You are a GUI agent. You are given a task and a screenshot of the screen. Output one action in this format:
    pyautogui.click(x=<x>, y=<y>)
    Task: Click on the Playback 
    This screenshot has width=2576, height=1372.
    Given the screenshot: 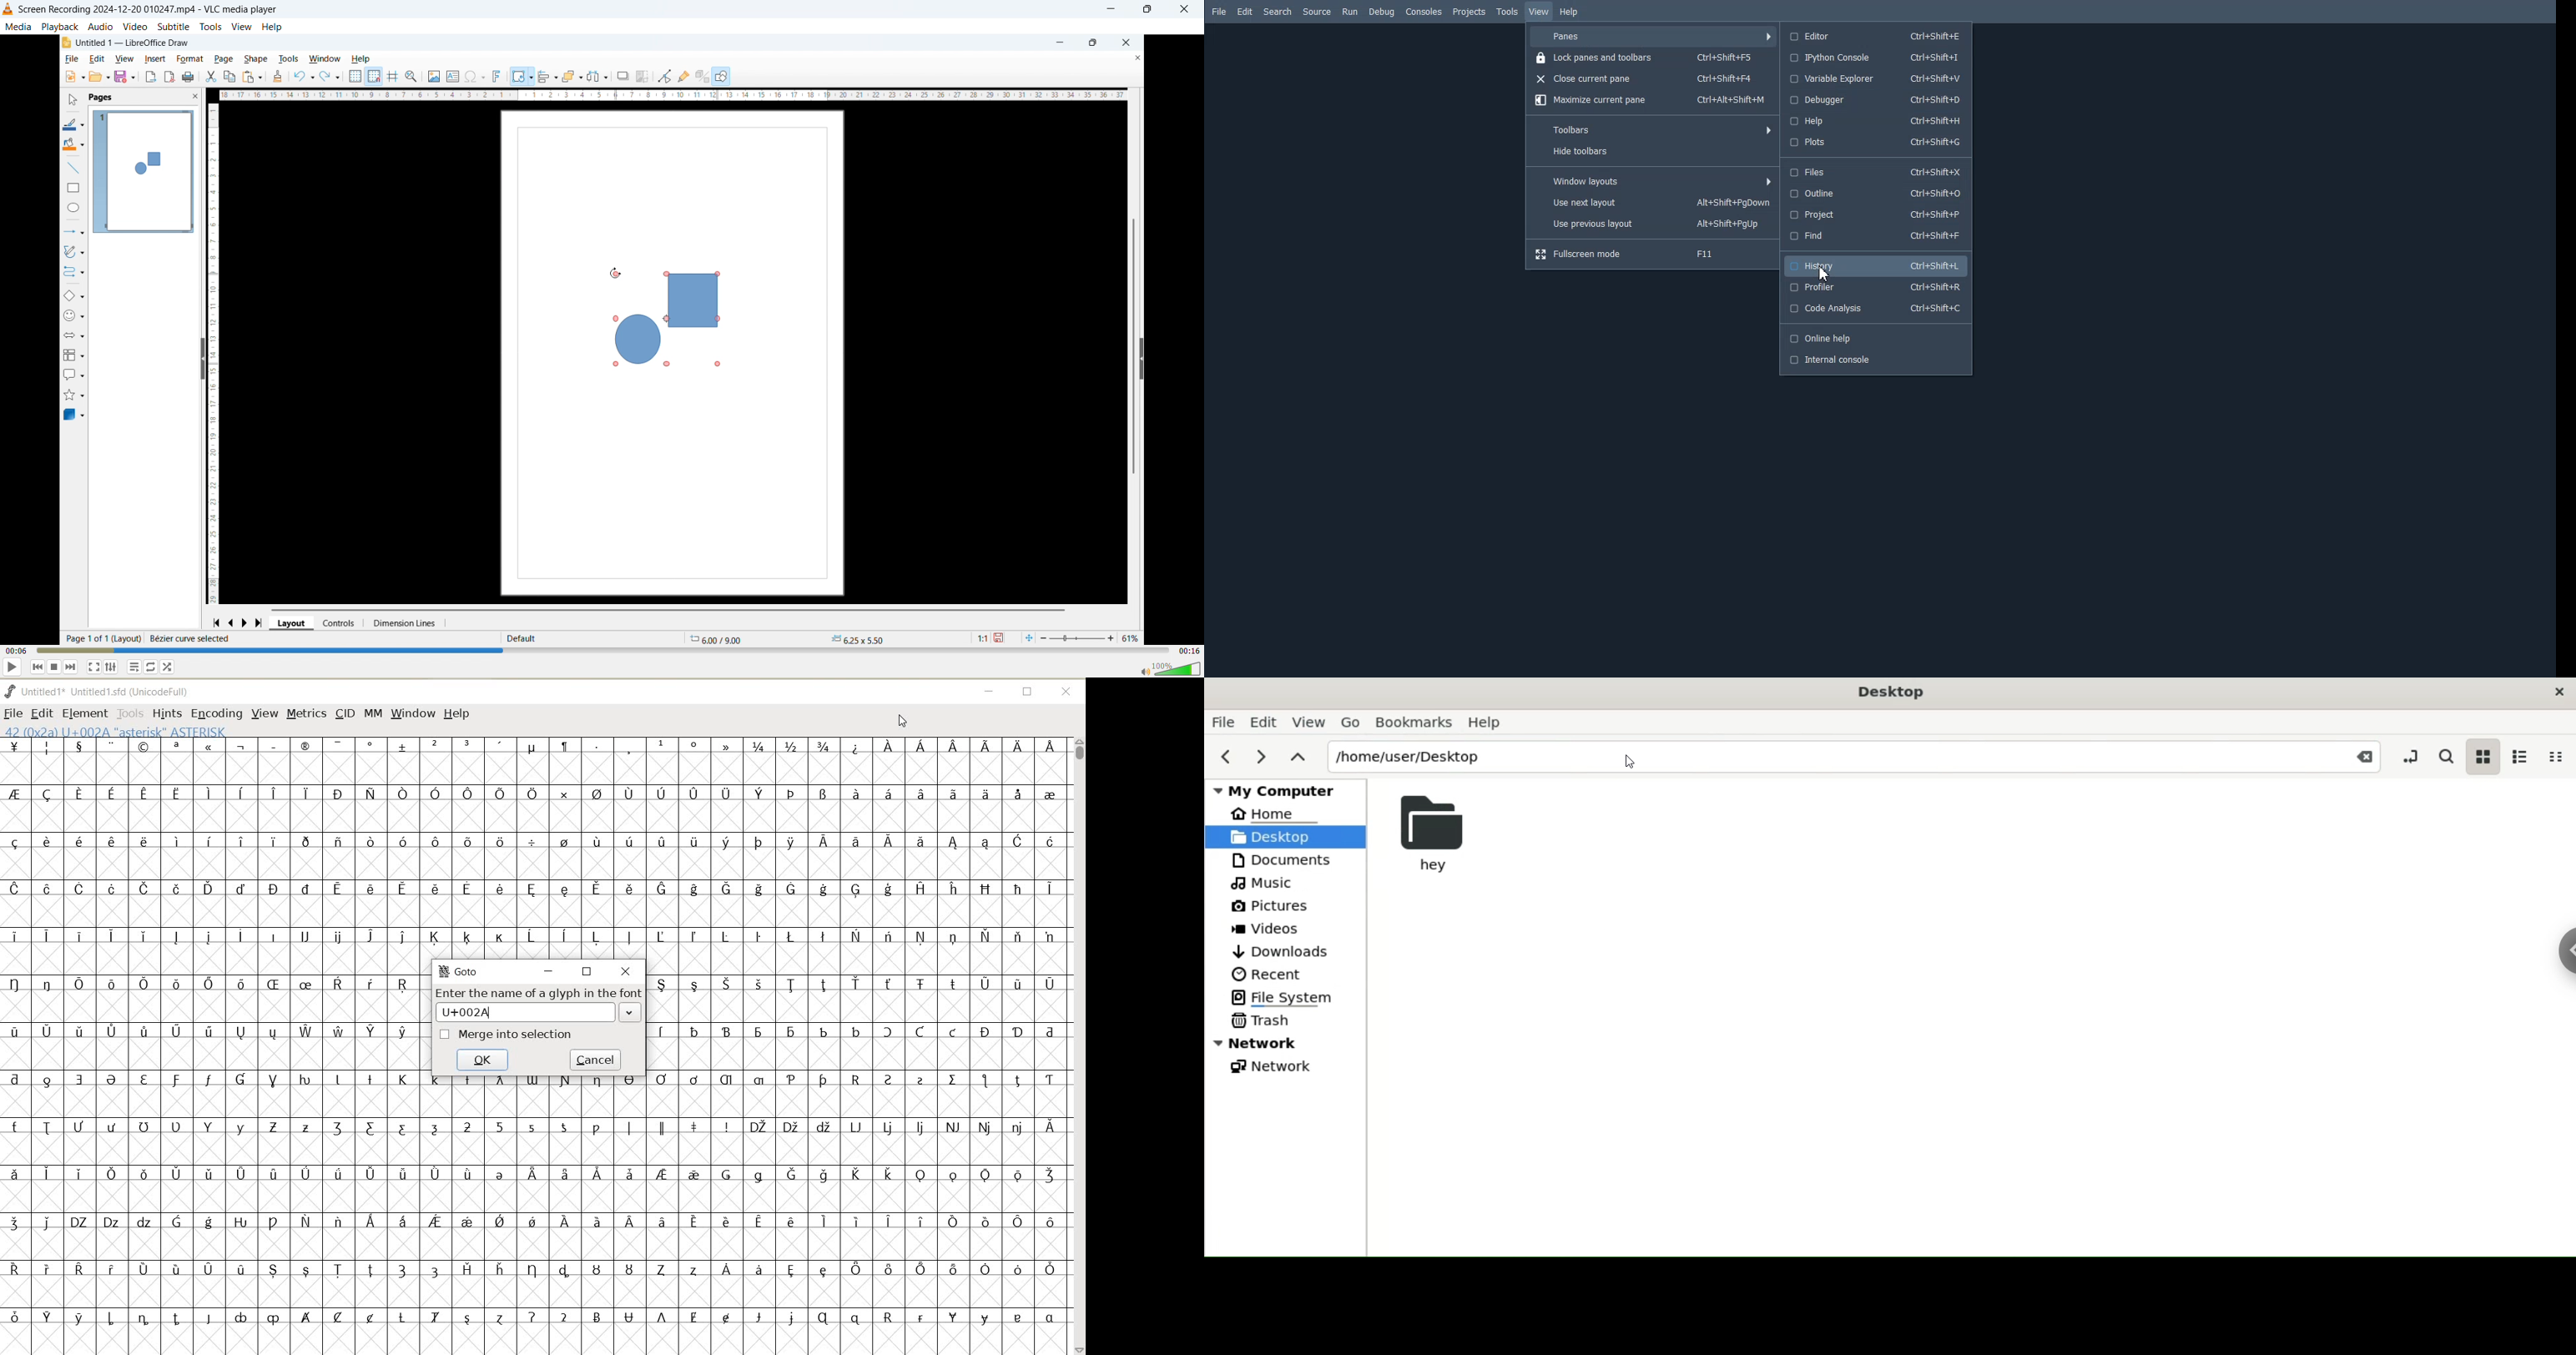 What is the action you would take?
    pyautogui.click(x=61, y=27)
    